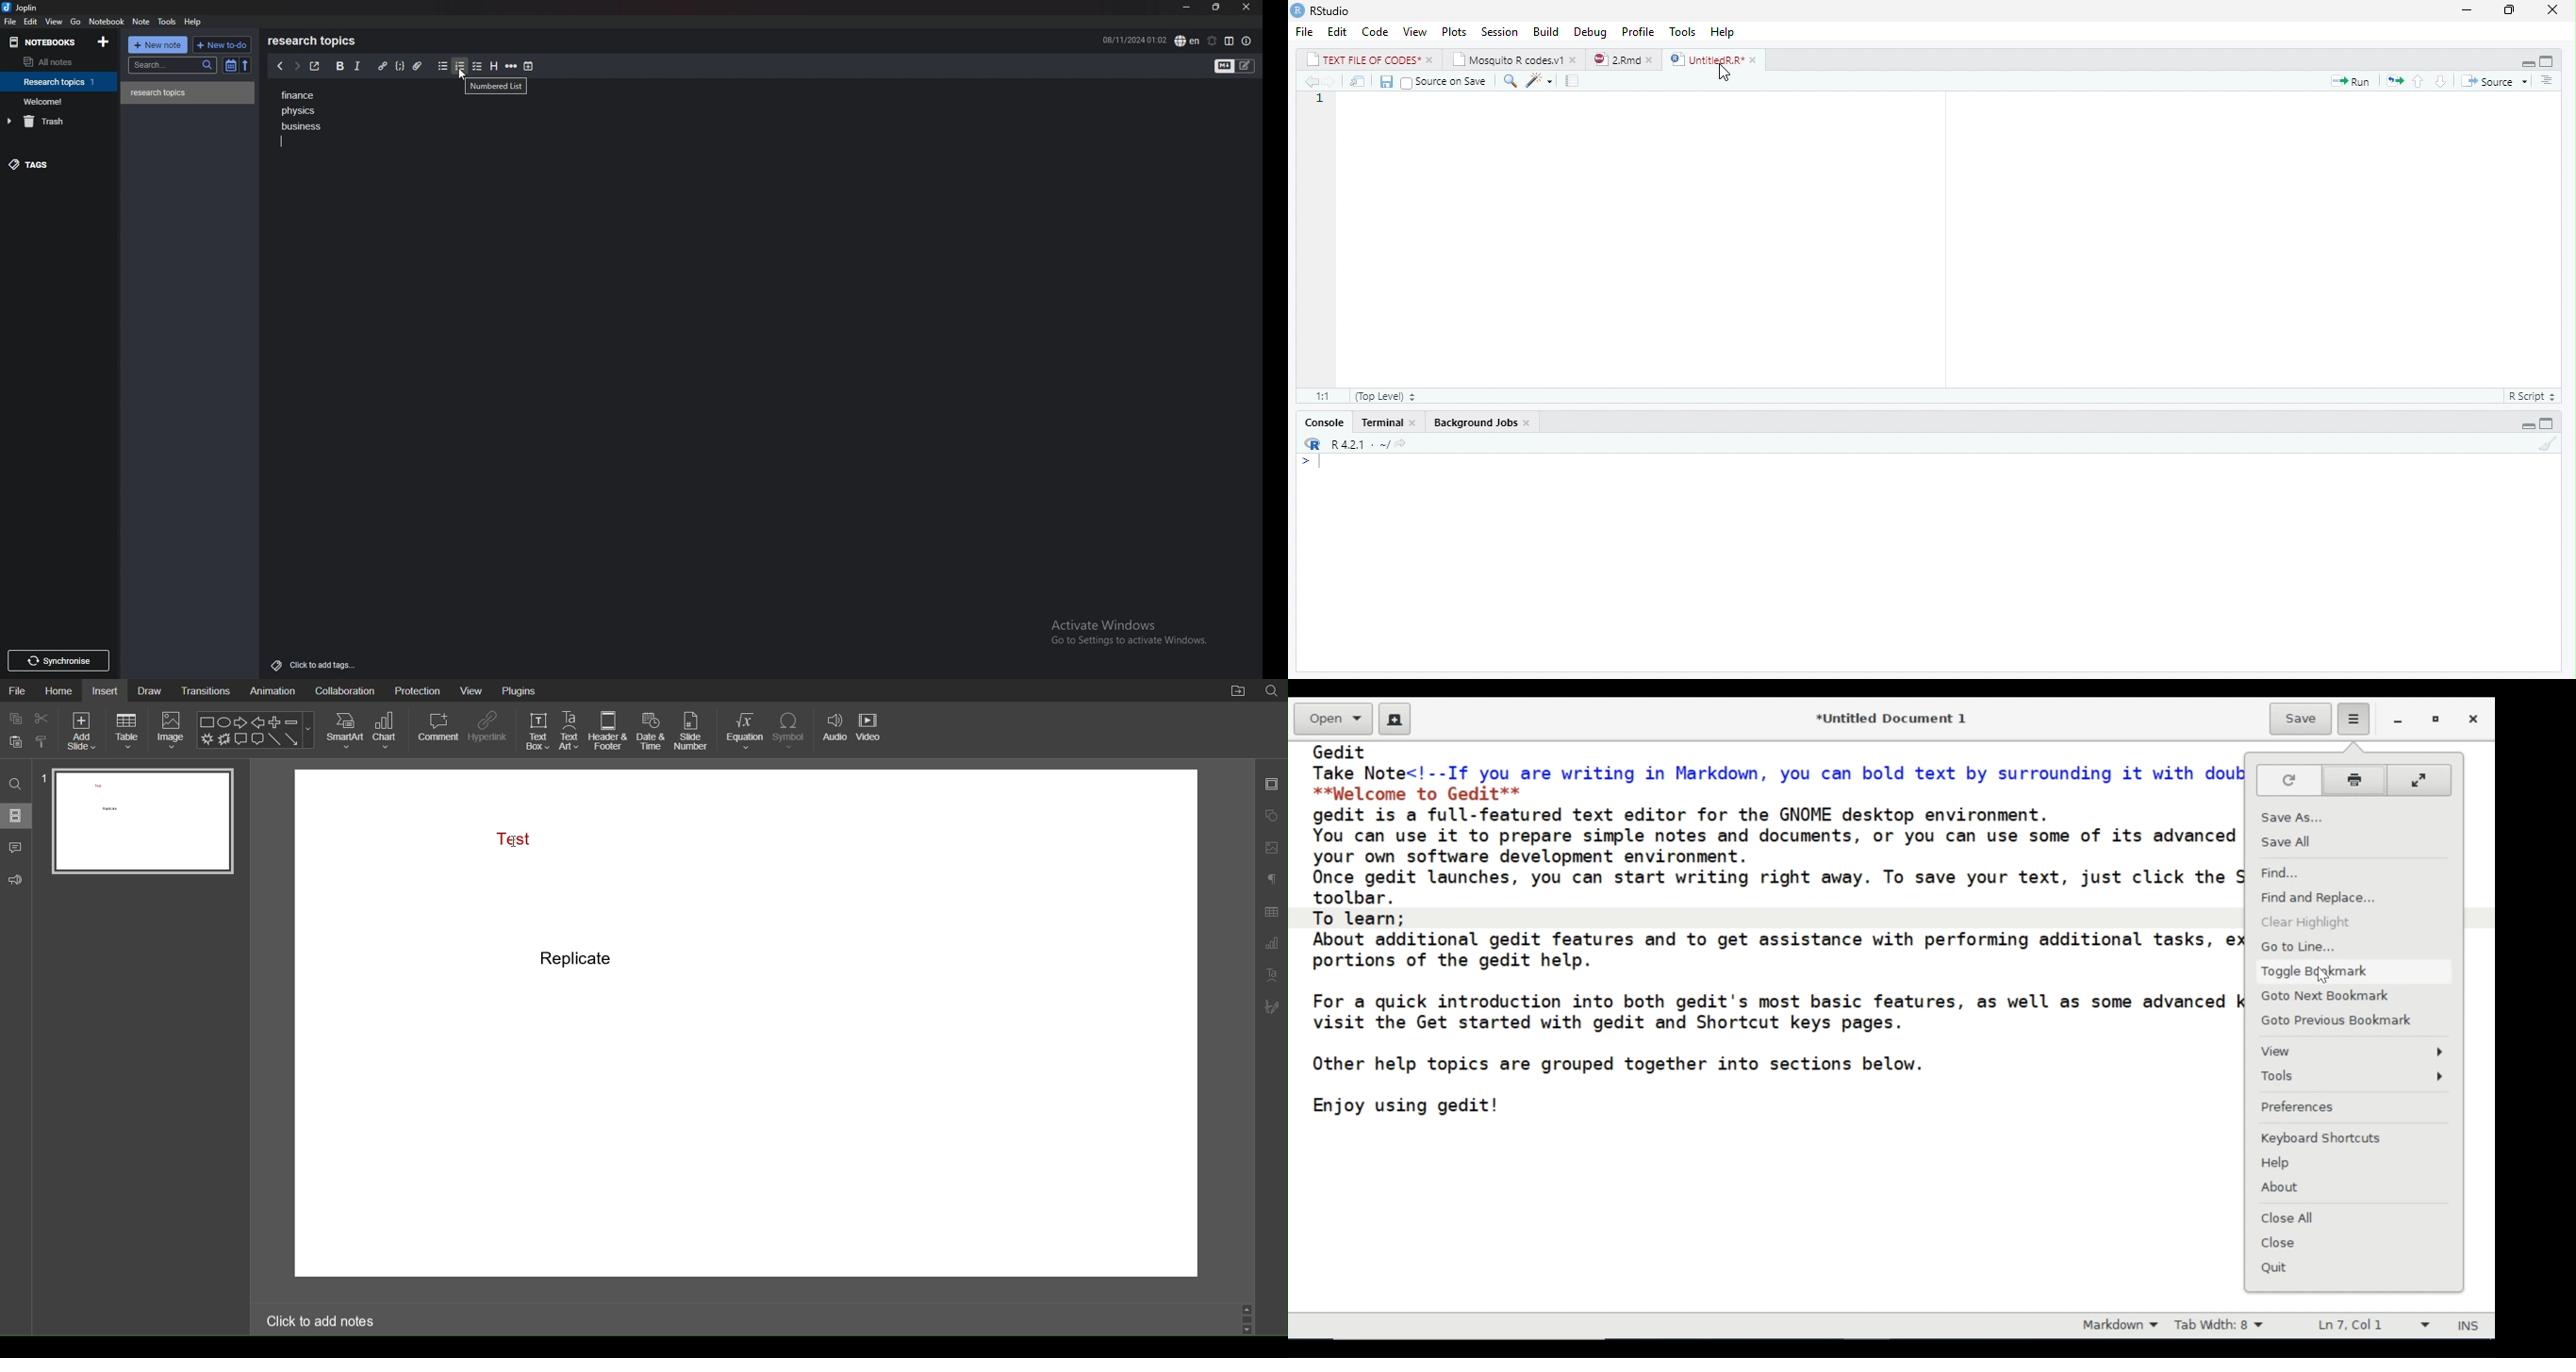  What do you see at coordinates (30, 21) in the screenshot?
I see `edit` at bounding box center [30, 21].